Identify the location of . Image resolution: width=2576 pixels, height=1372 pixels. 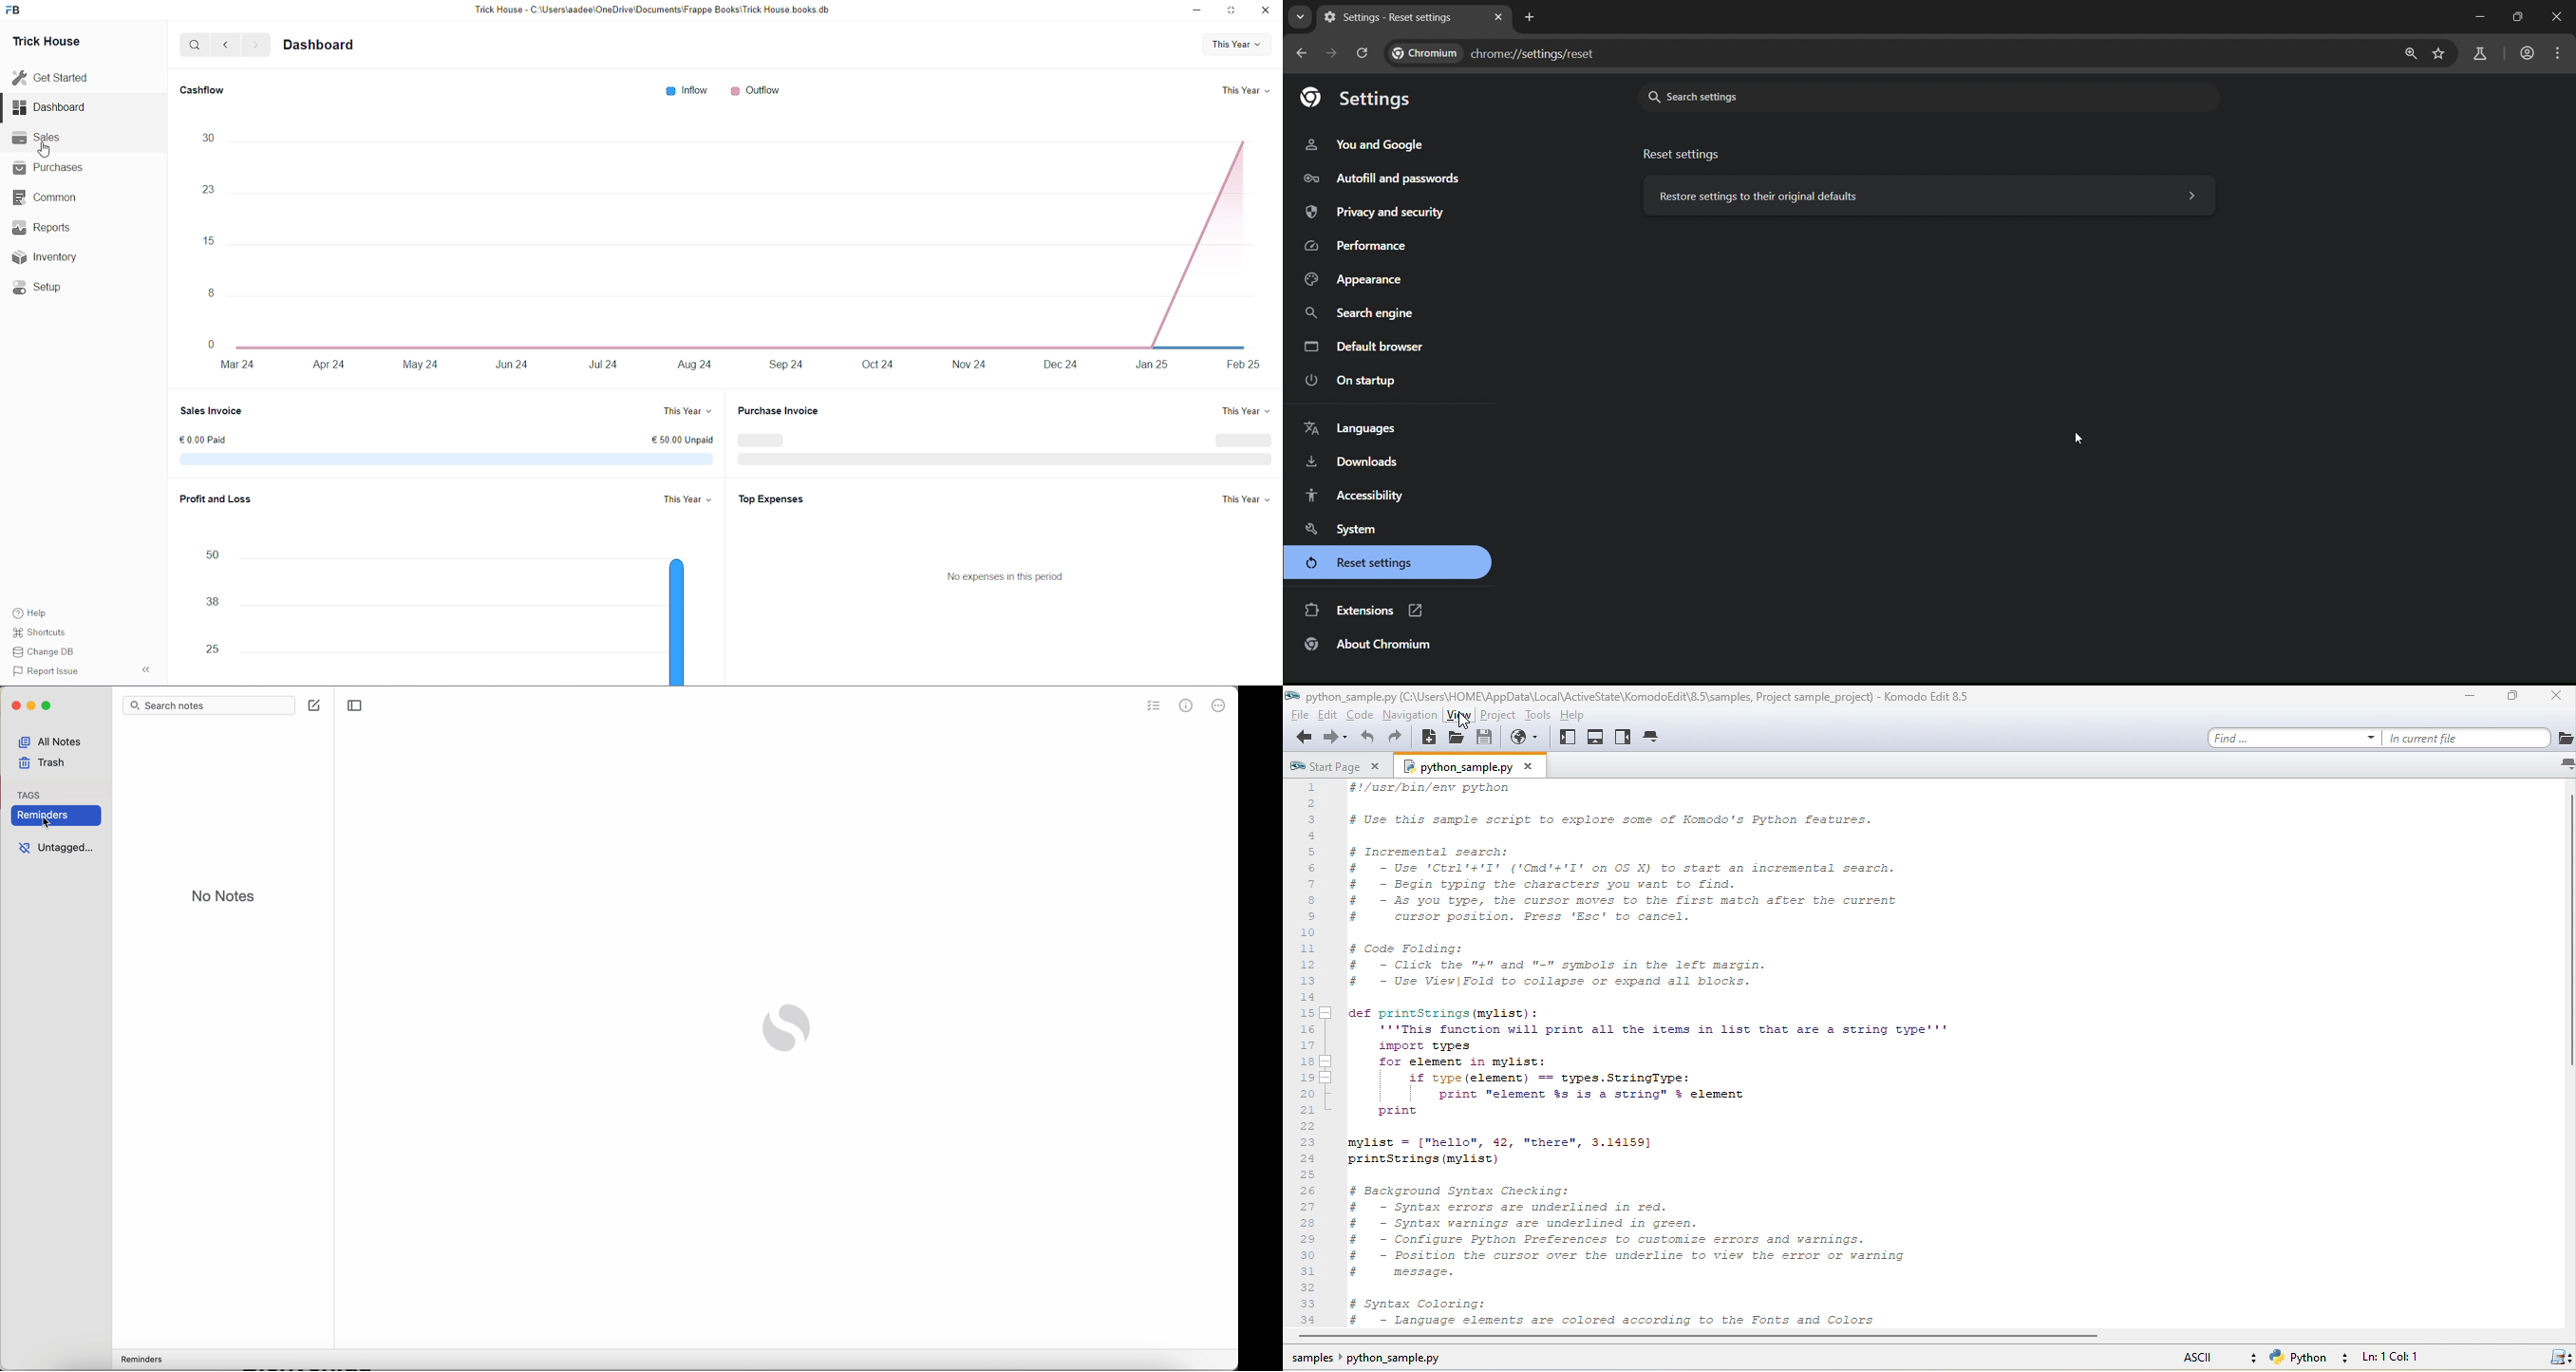
(1781, 1054).